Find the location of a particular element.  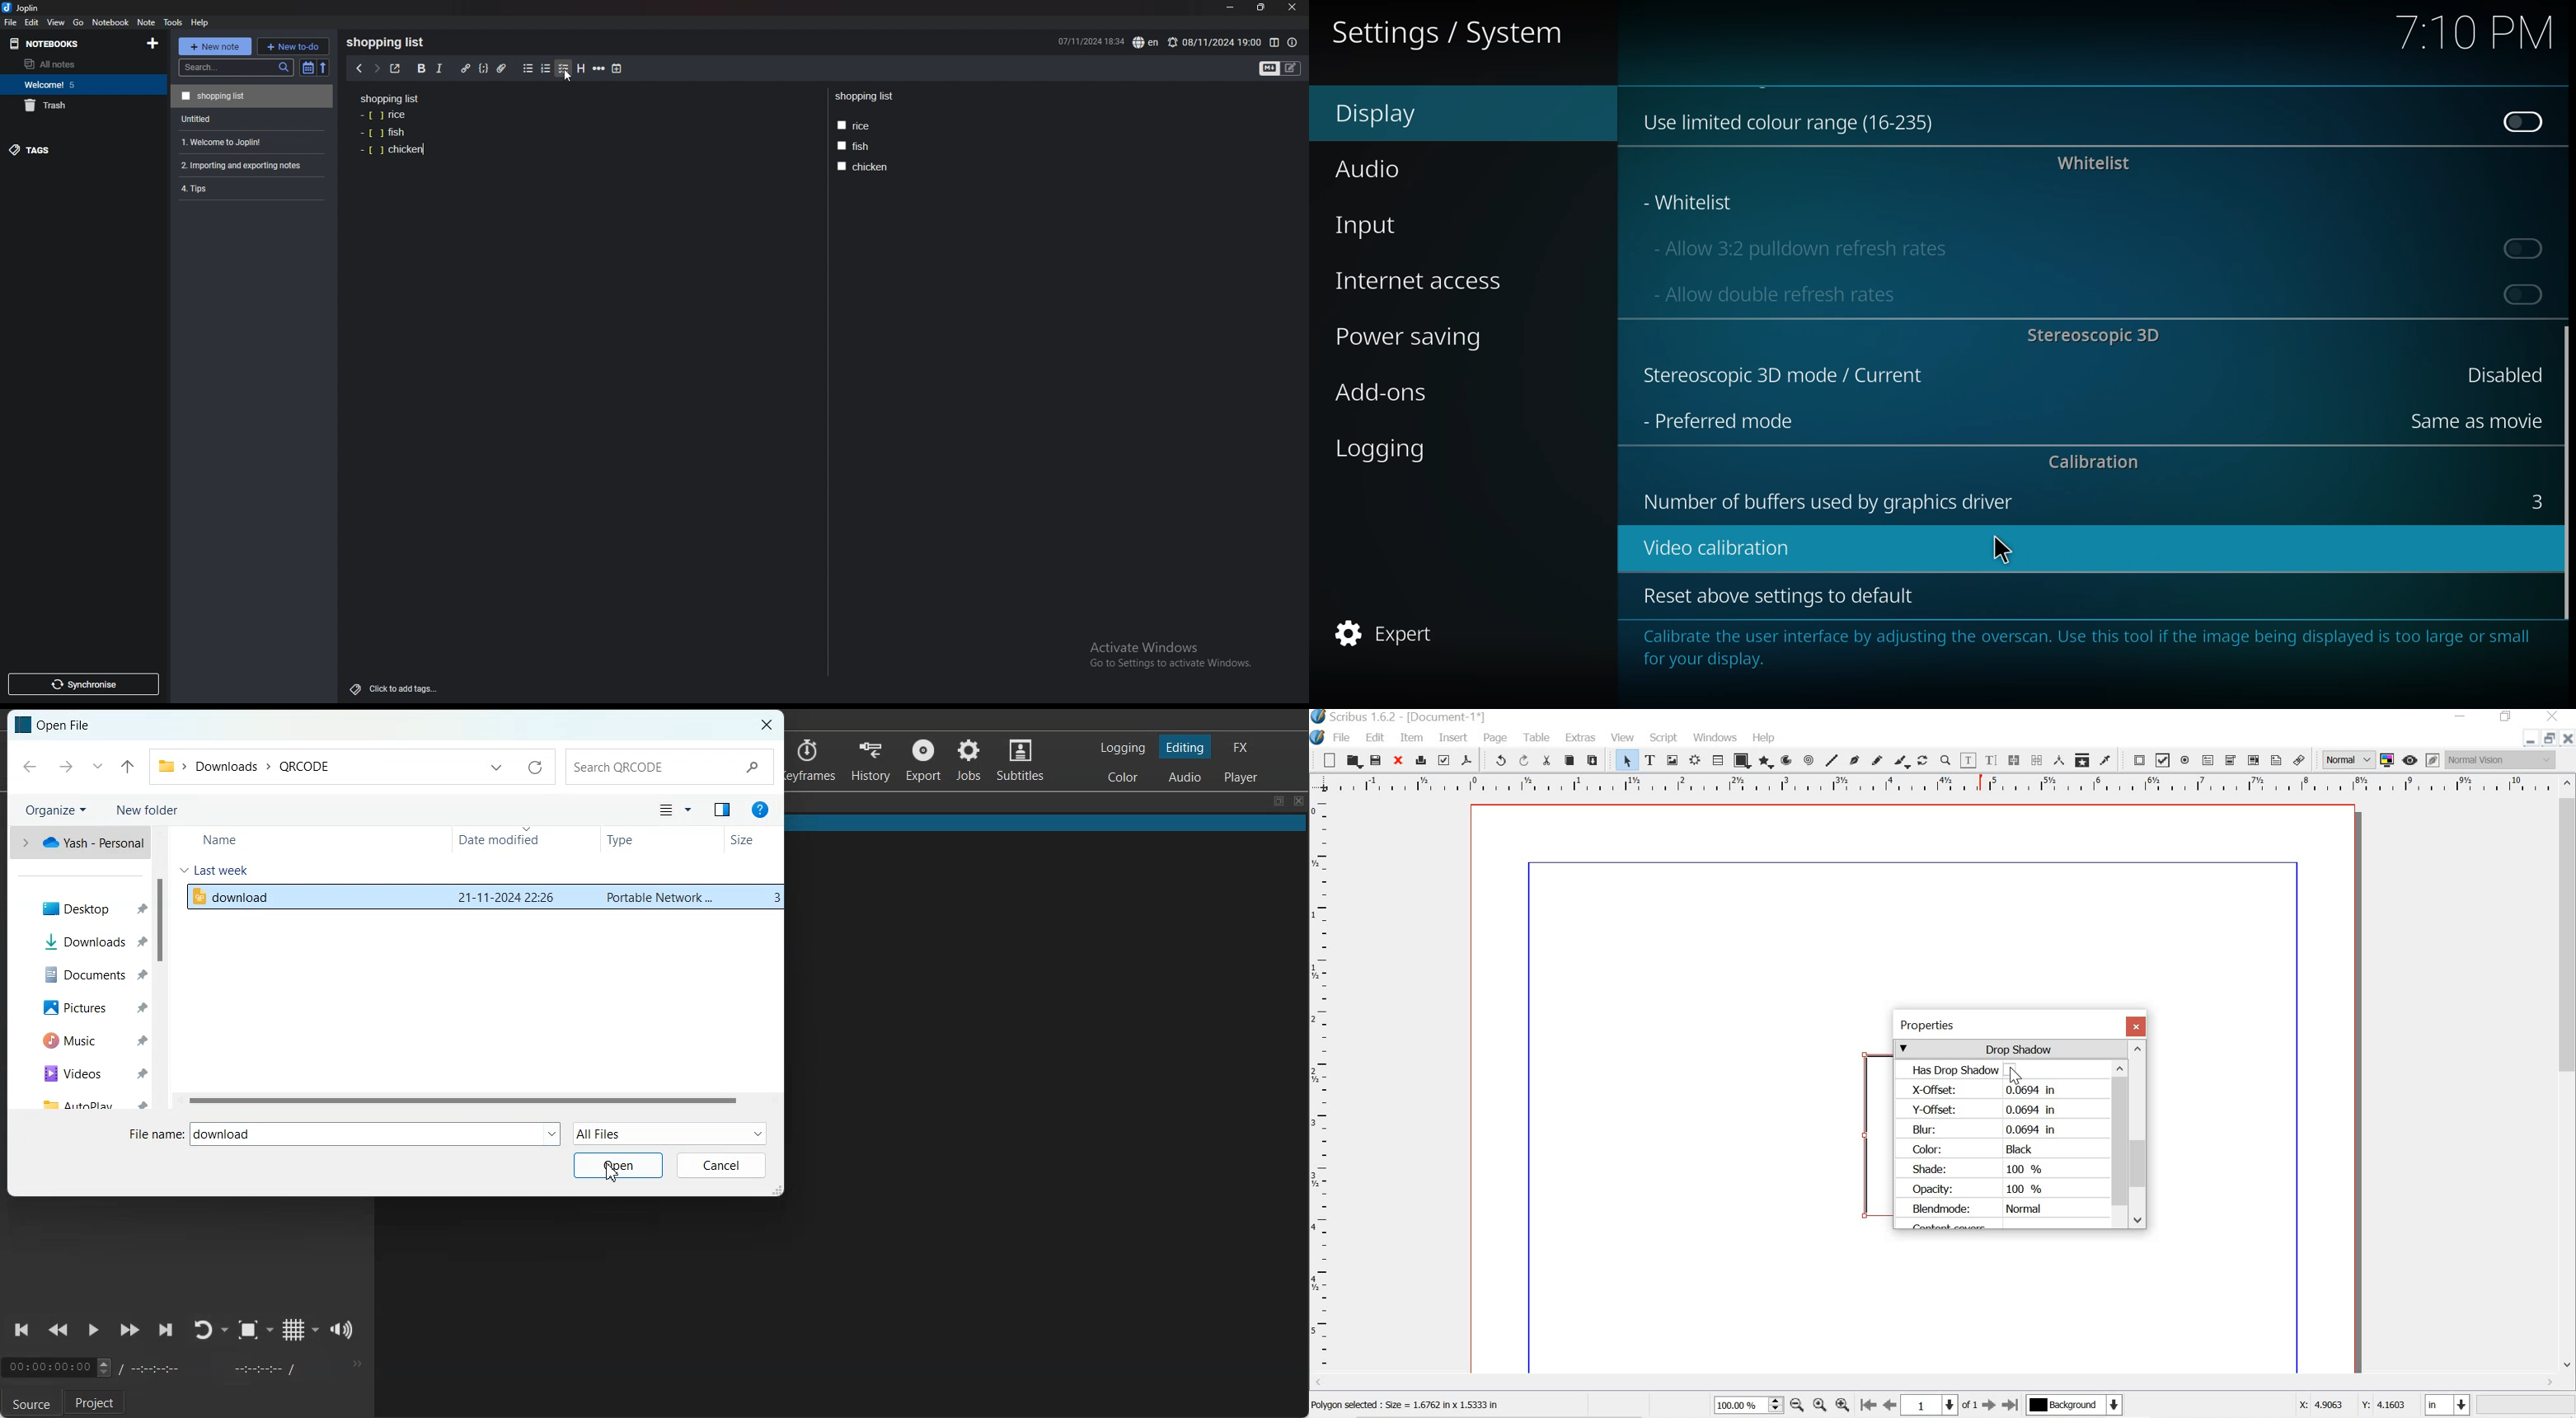

synchronize is located at coordinates (82, 685).